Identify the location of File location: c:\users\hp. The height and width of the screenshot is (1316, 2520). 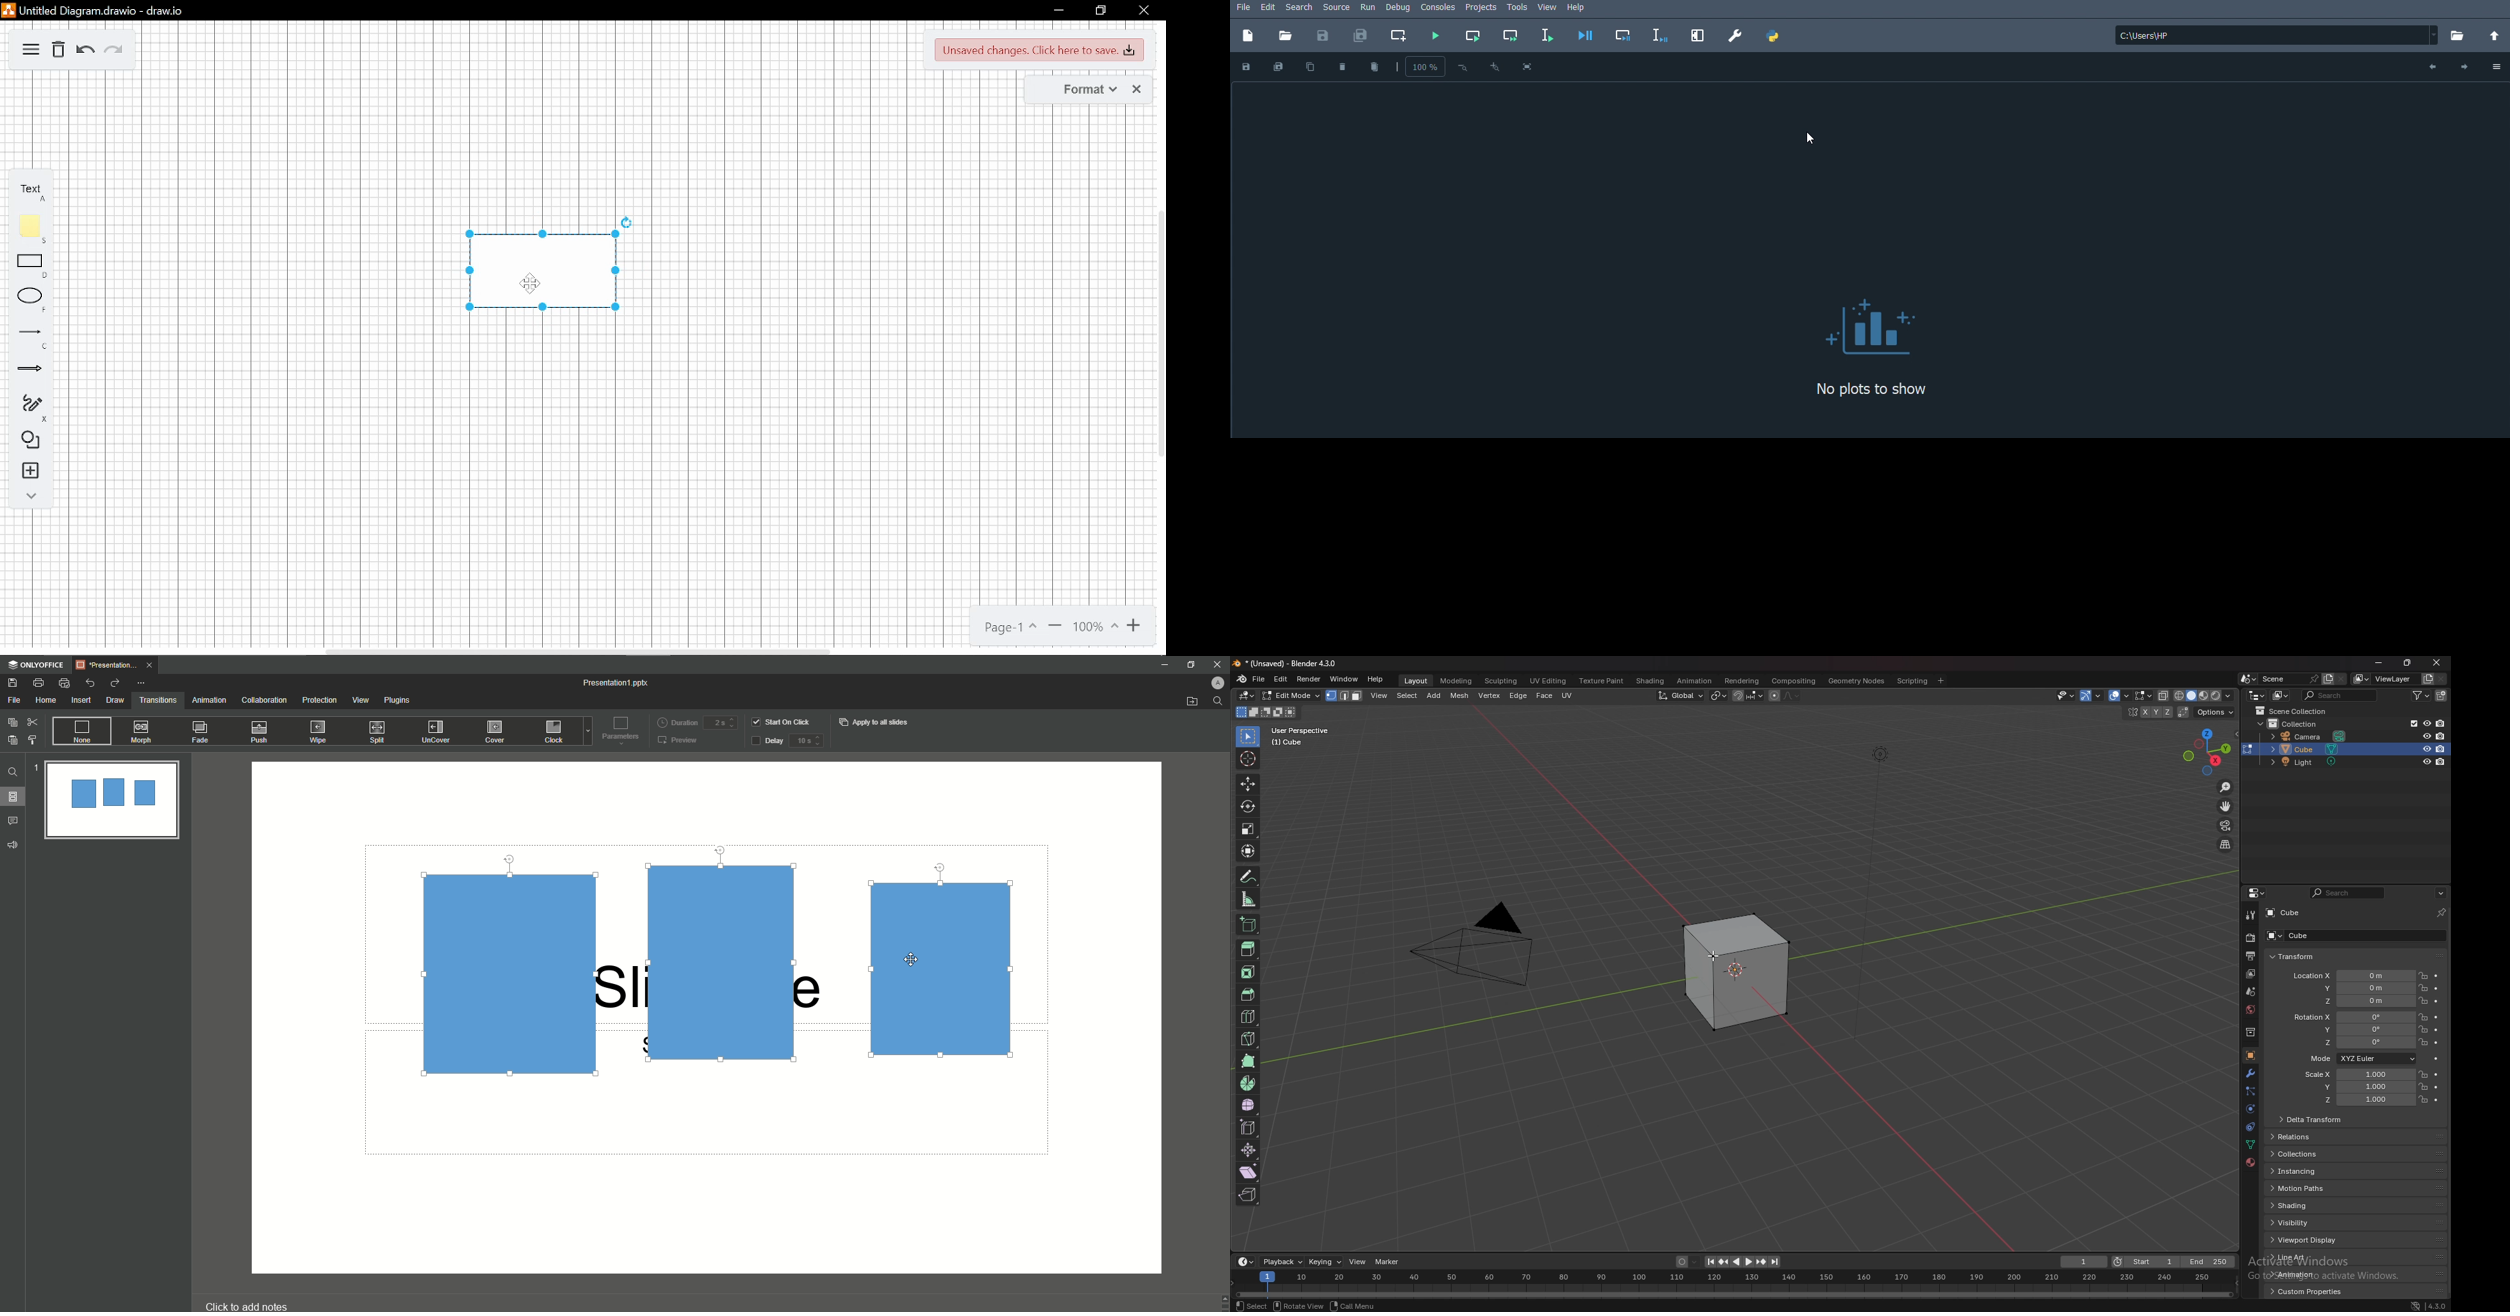
(2278, 35).